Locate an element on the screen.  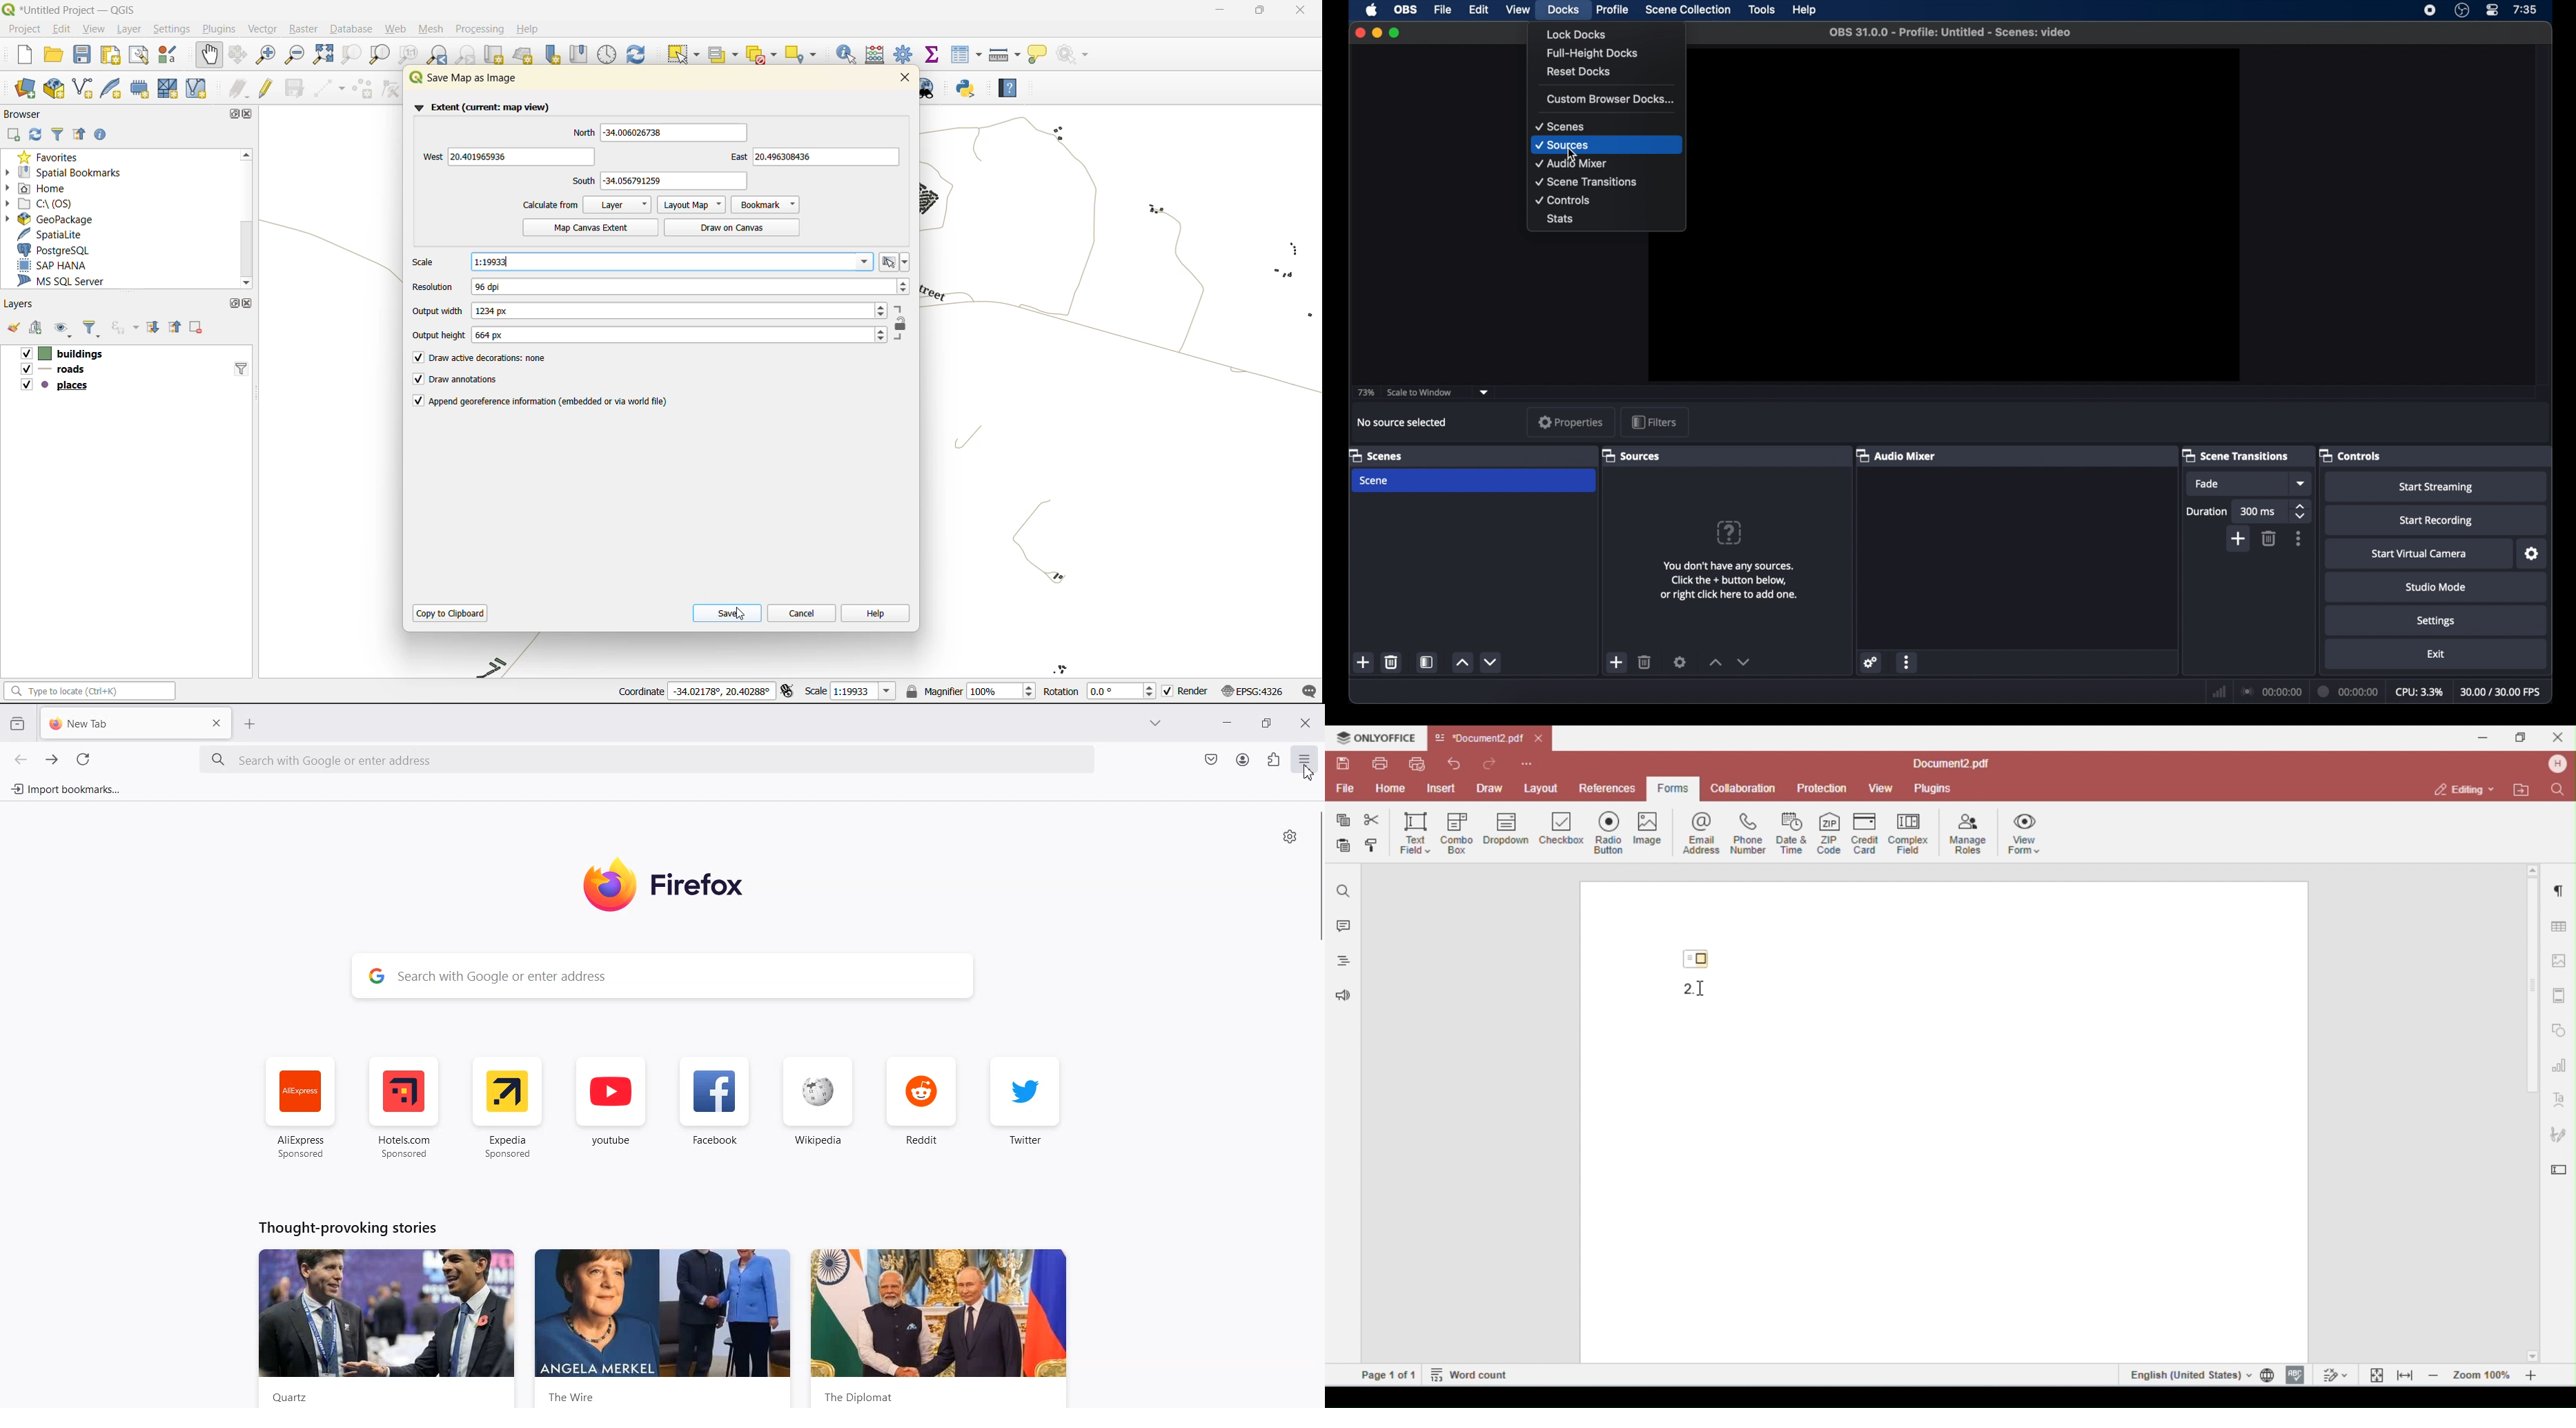
dropdown is located at coordinates (2300, 484).